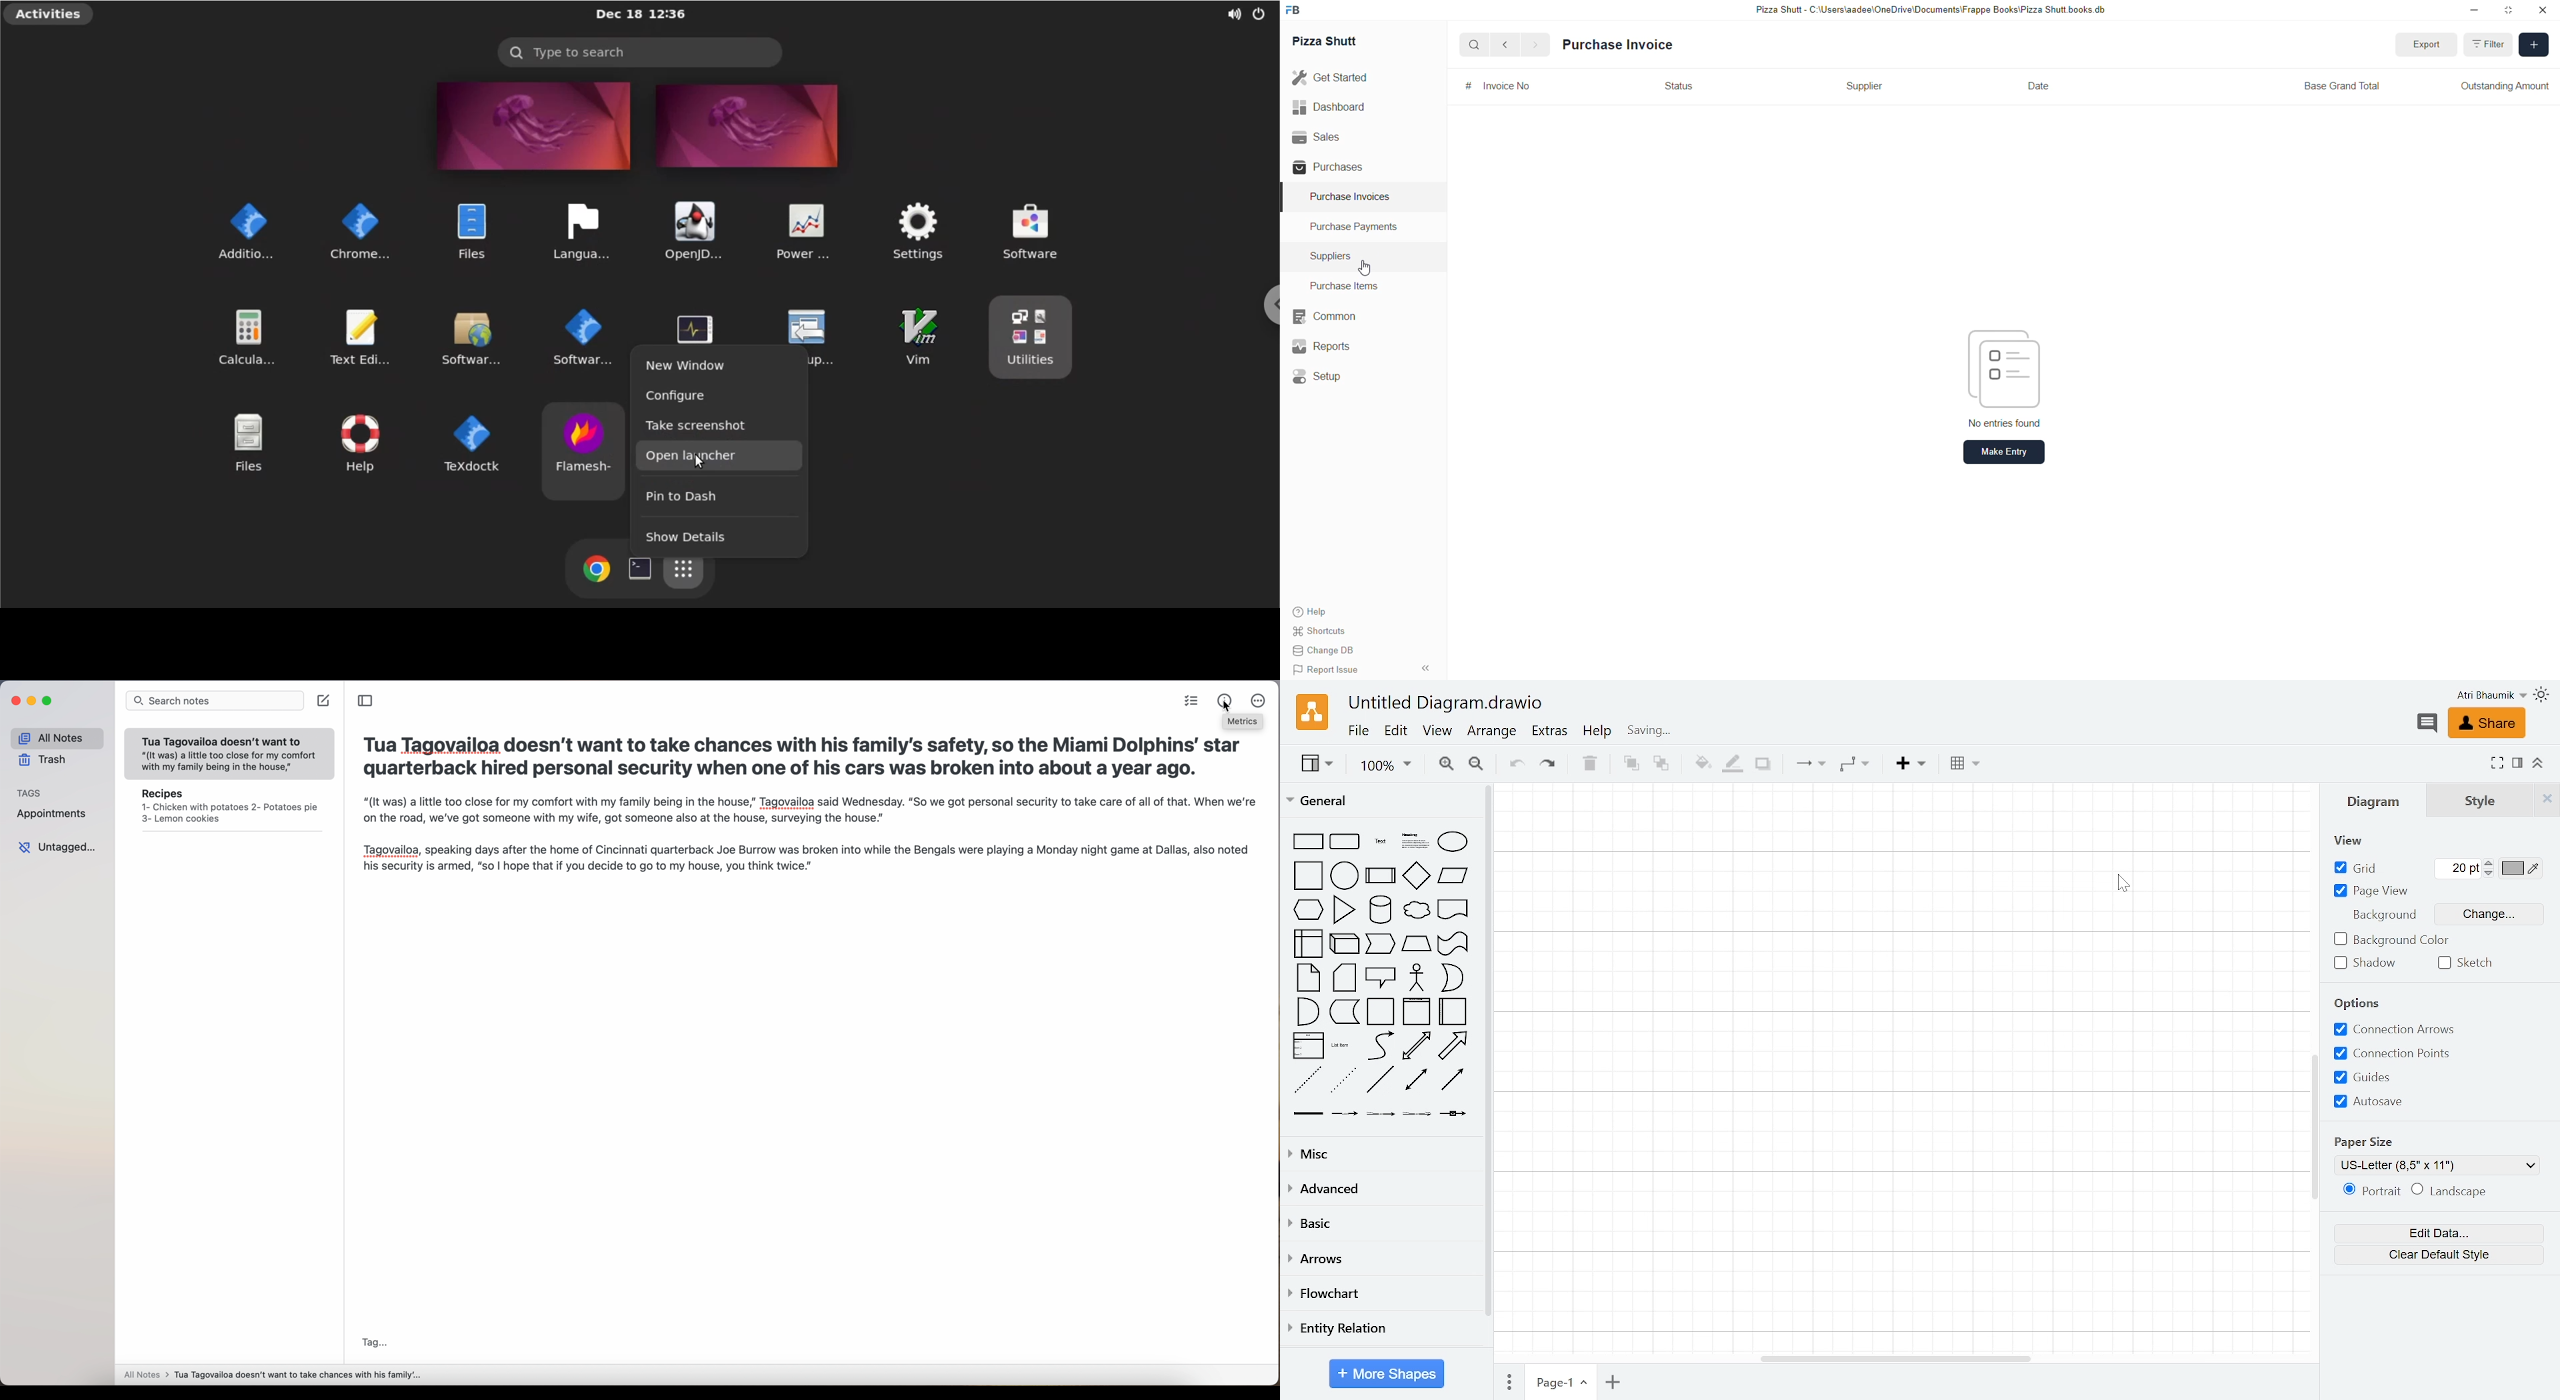  What do you see at coordinates (1355, 199) in the screenshot?
I see `Purchase Invoices` at bounding box center [1355, 199].